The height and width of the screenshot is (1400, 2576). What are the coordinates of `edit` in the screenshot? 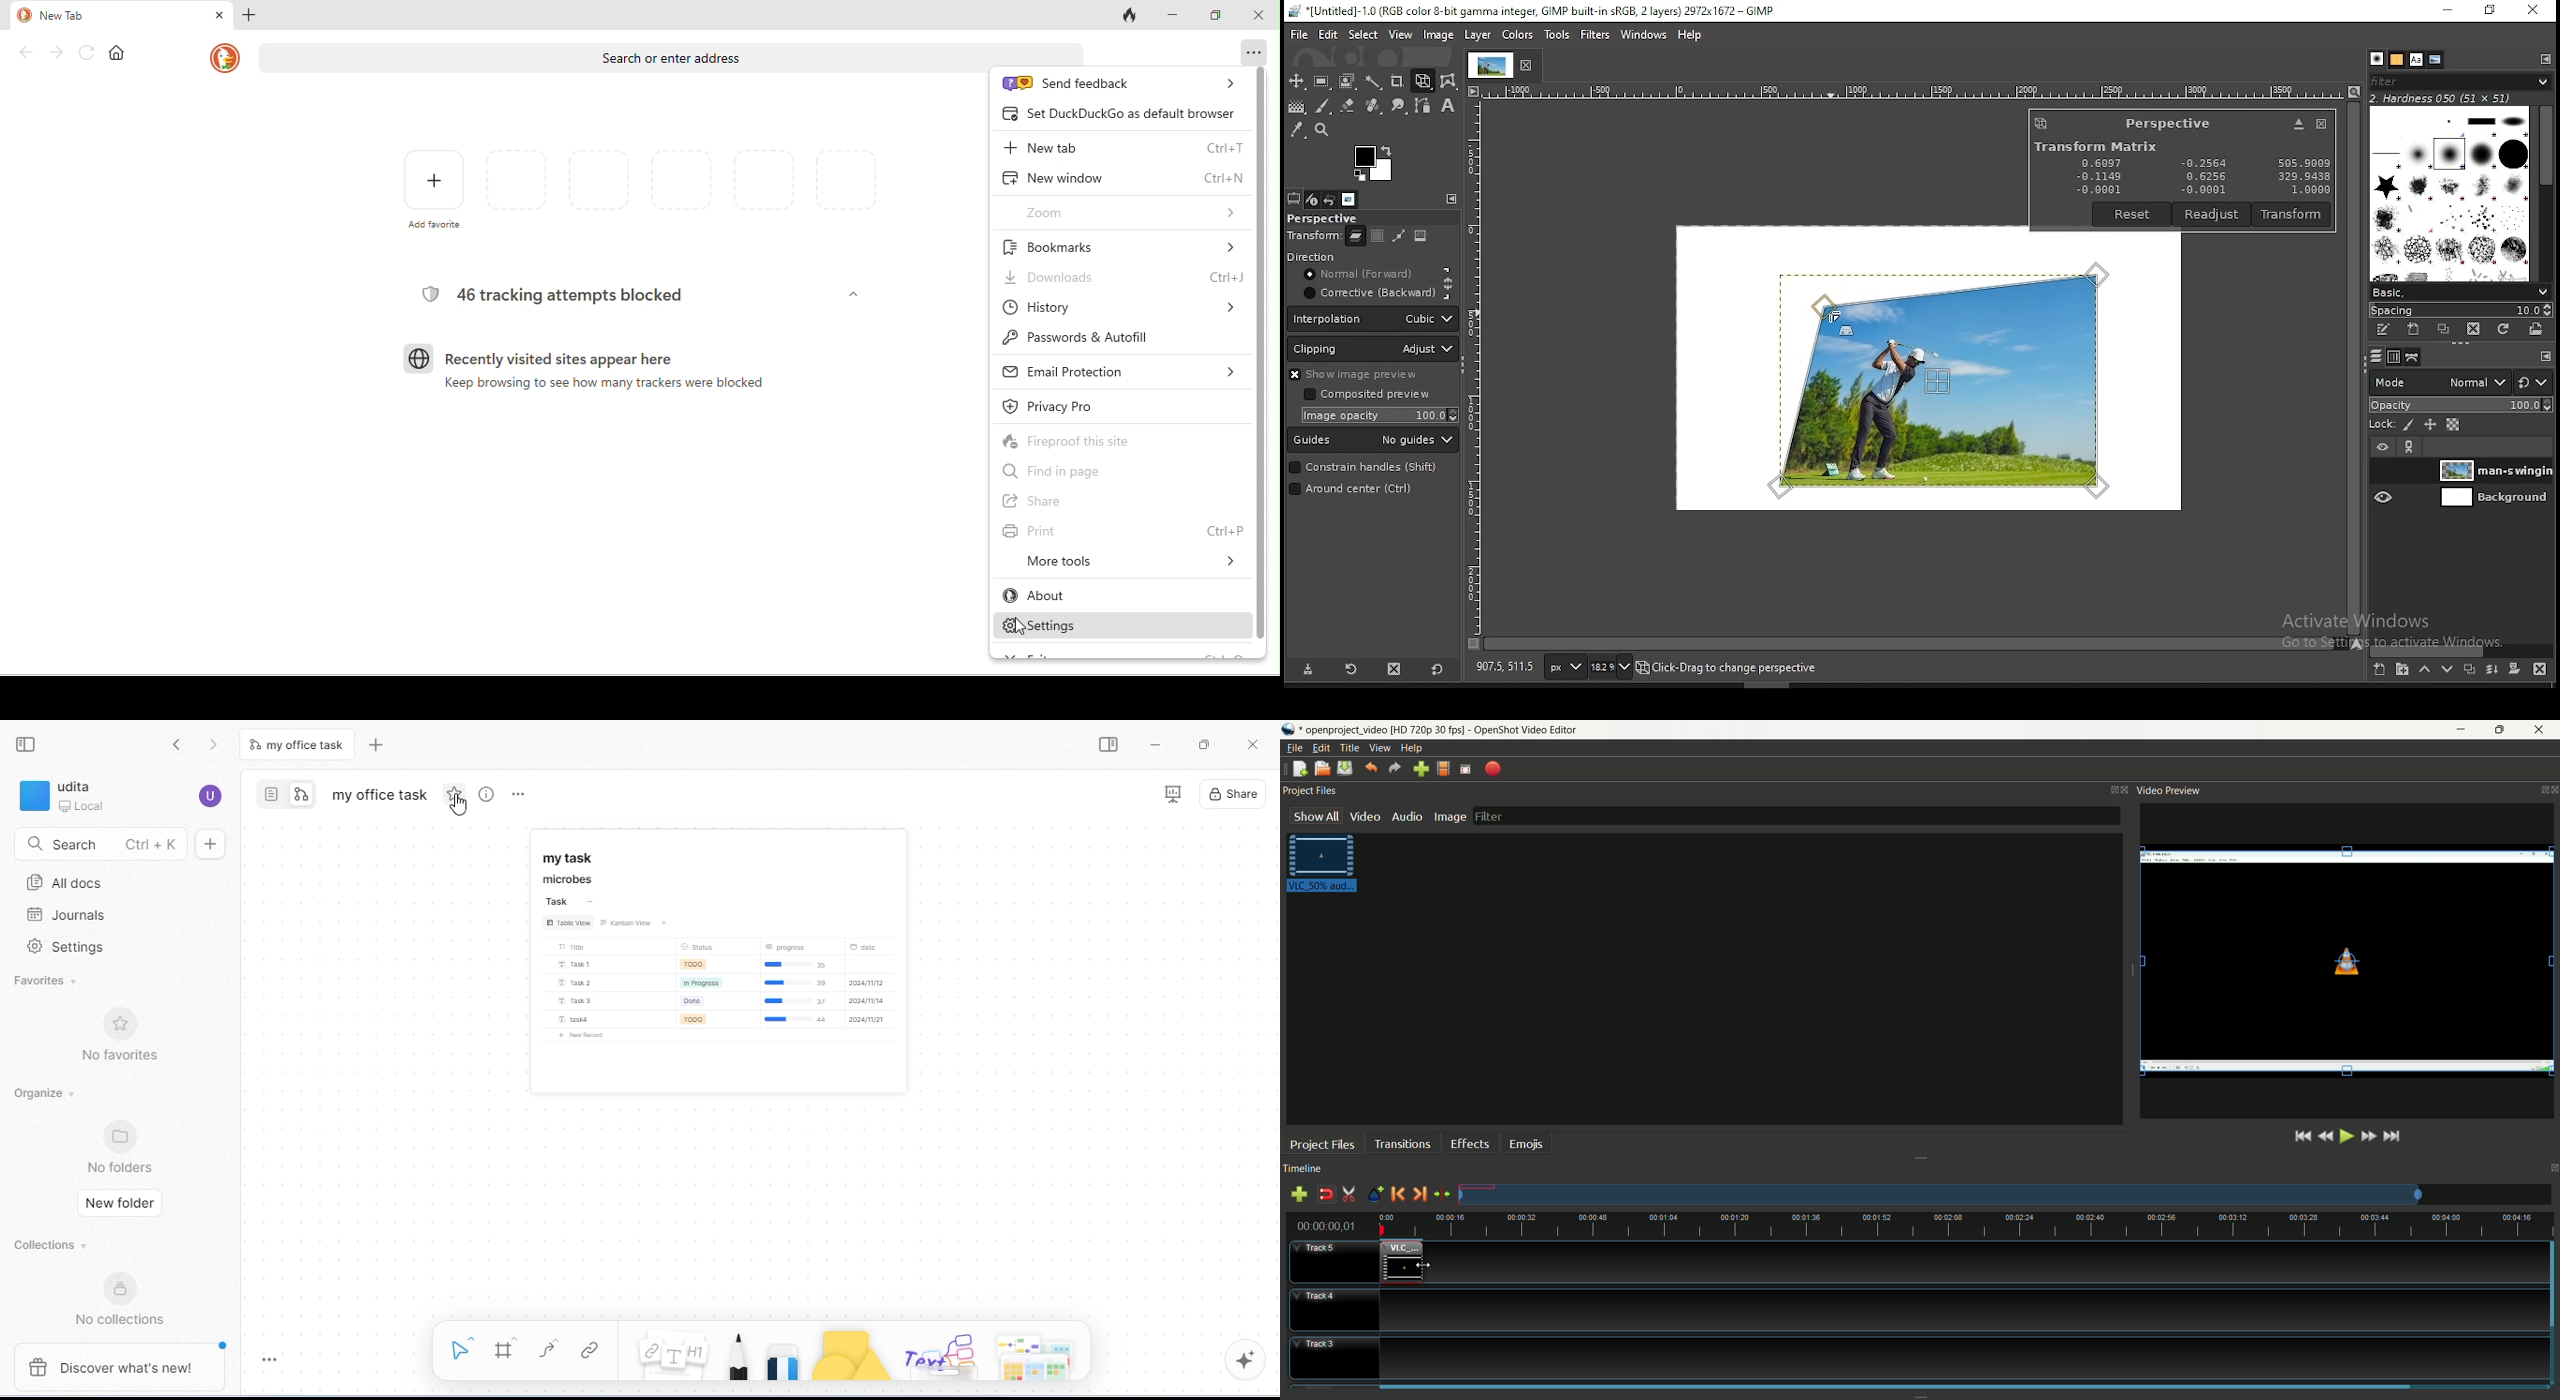 It's located at (1321, 747).